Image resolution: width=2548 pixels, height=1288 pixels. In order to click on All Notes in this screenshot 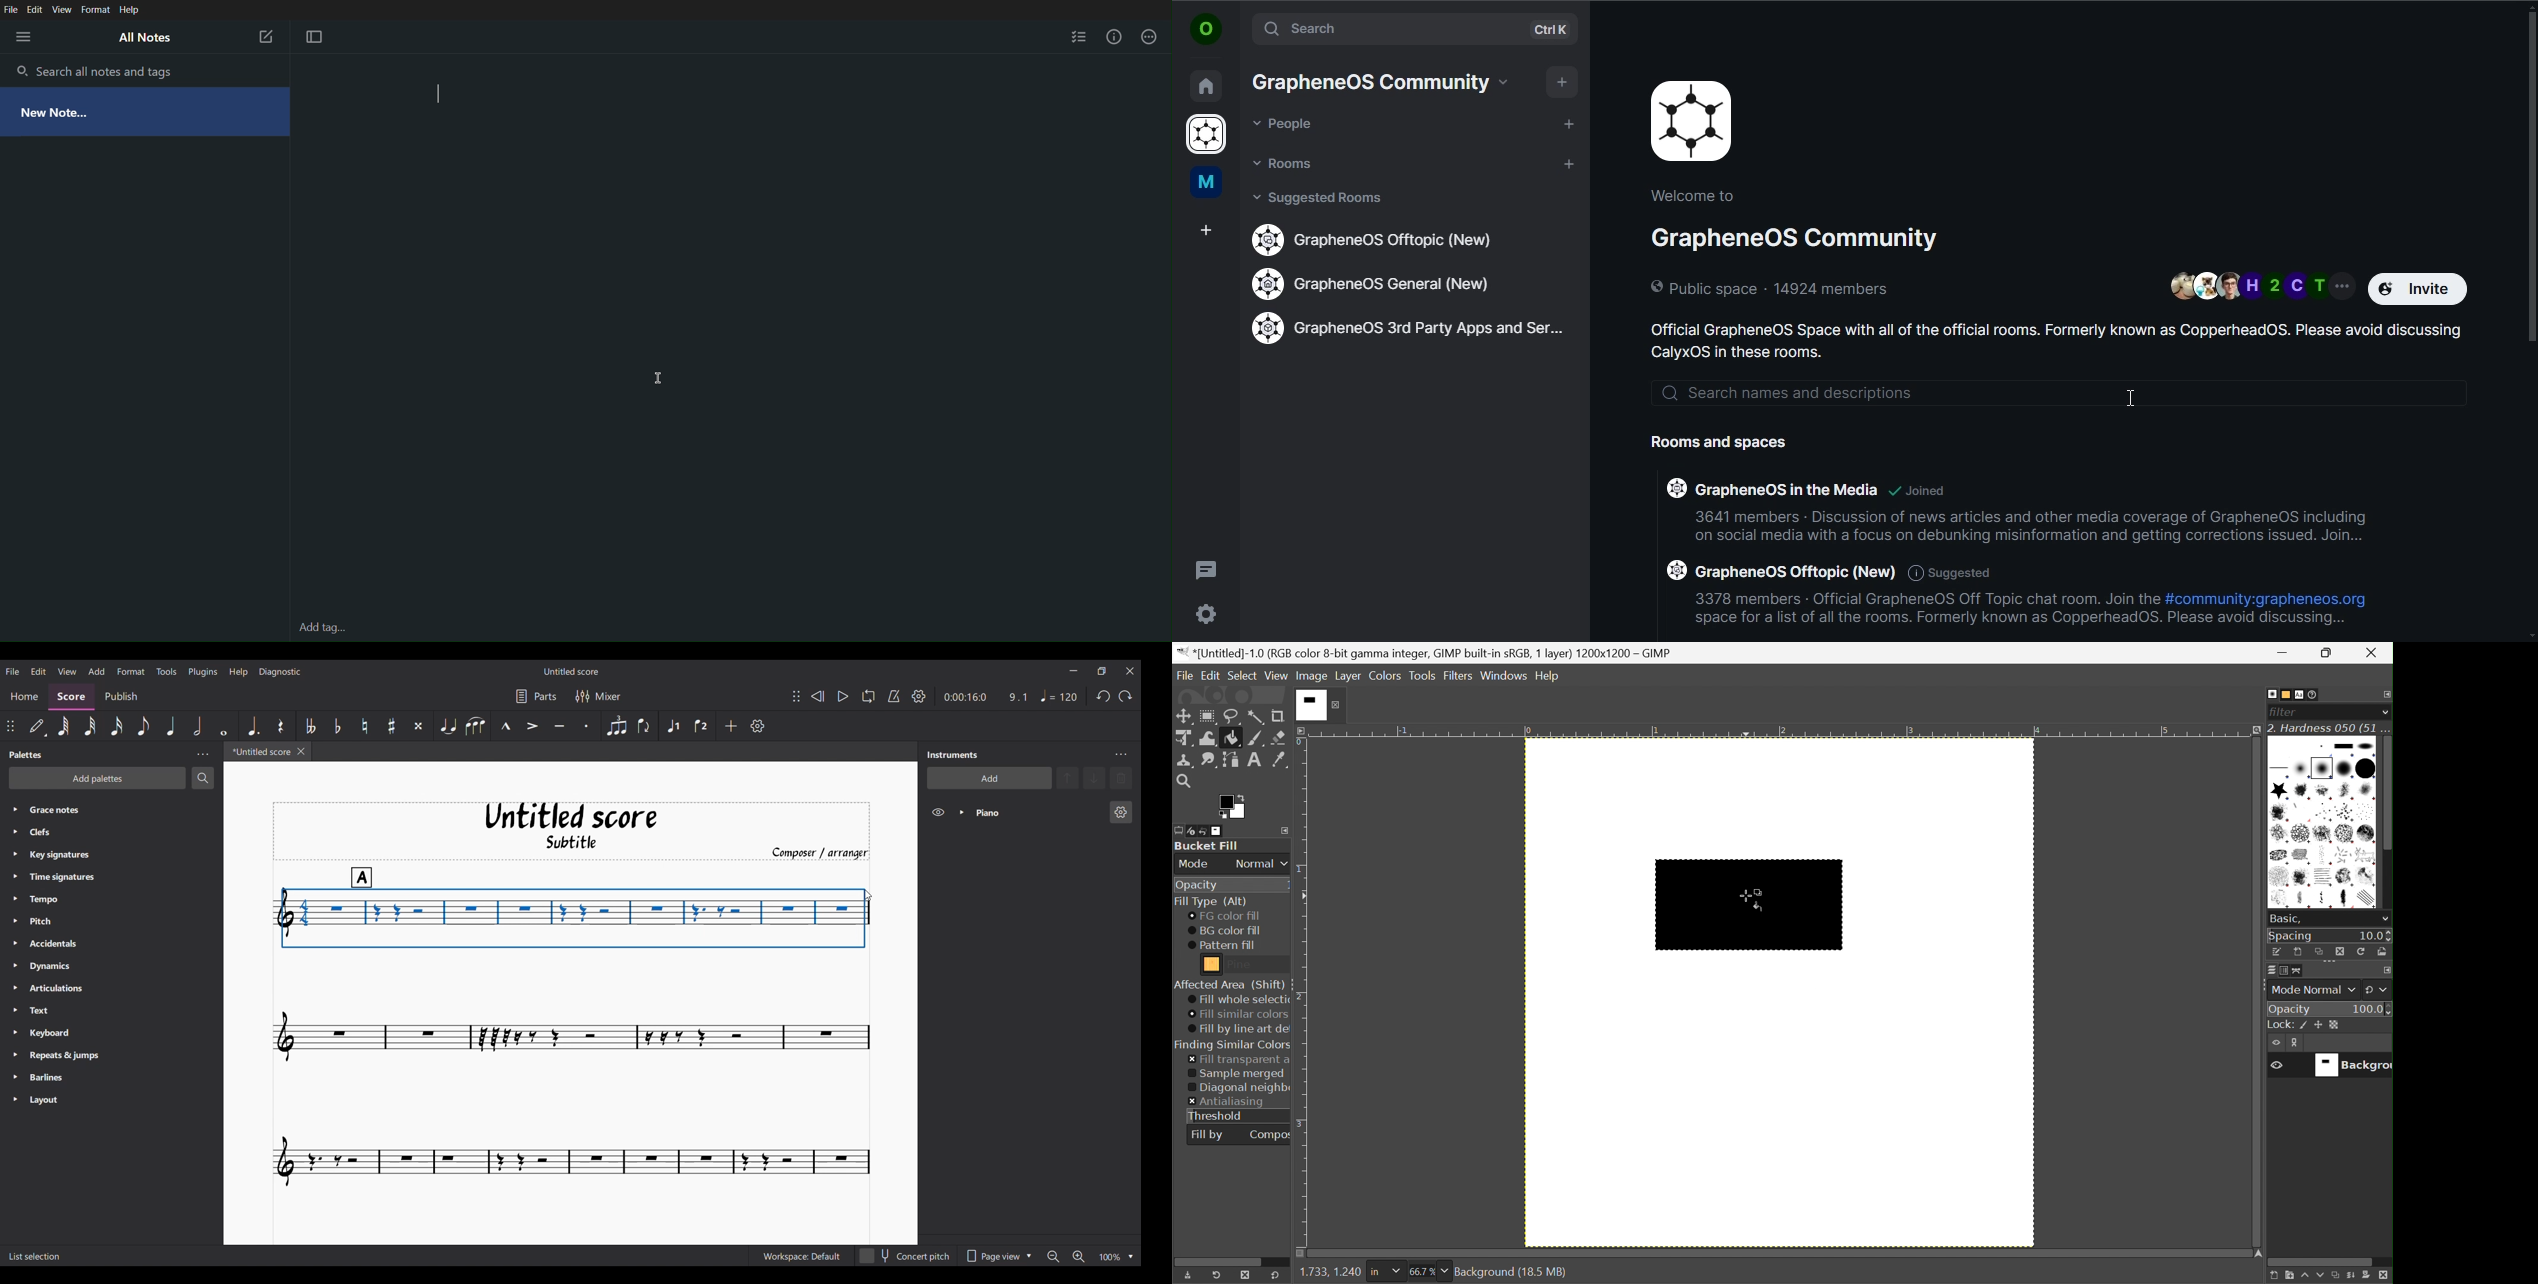, I will do `click(144, 39)`.